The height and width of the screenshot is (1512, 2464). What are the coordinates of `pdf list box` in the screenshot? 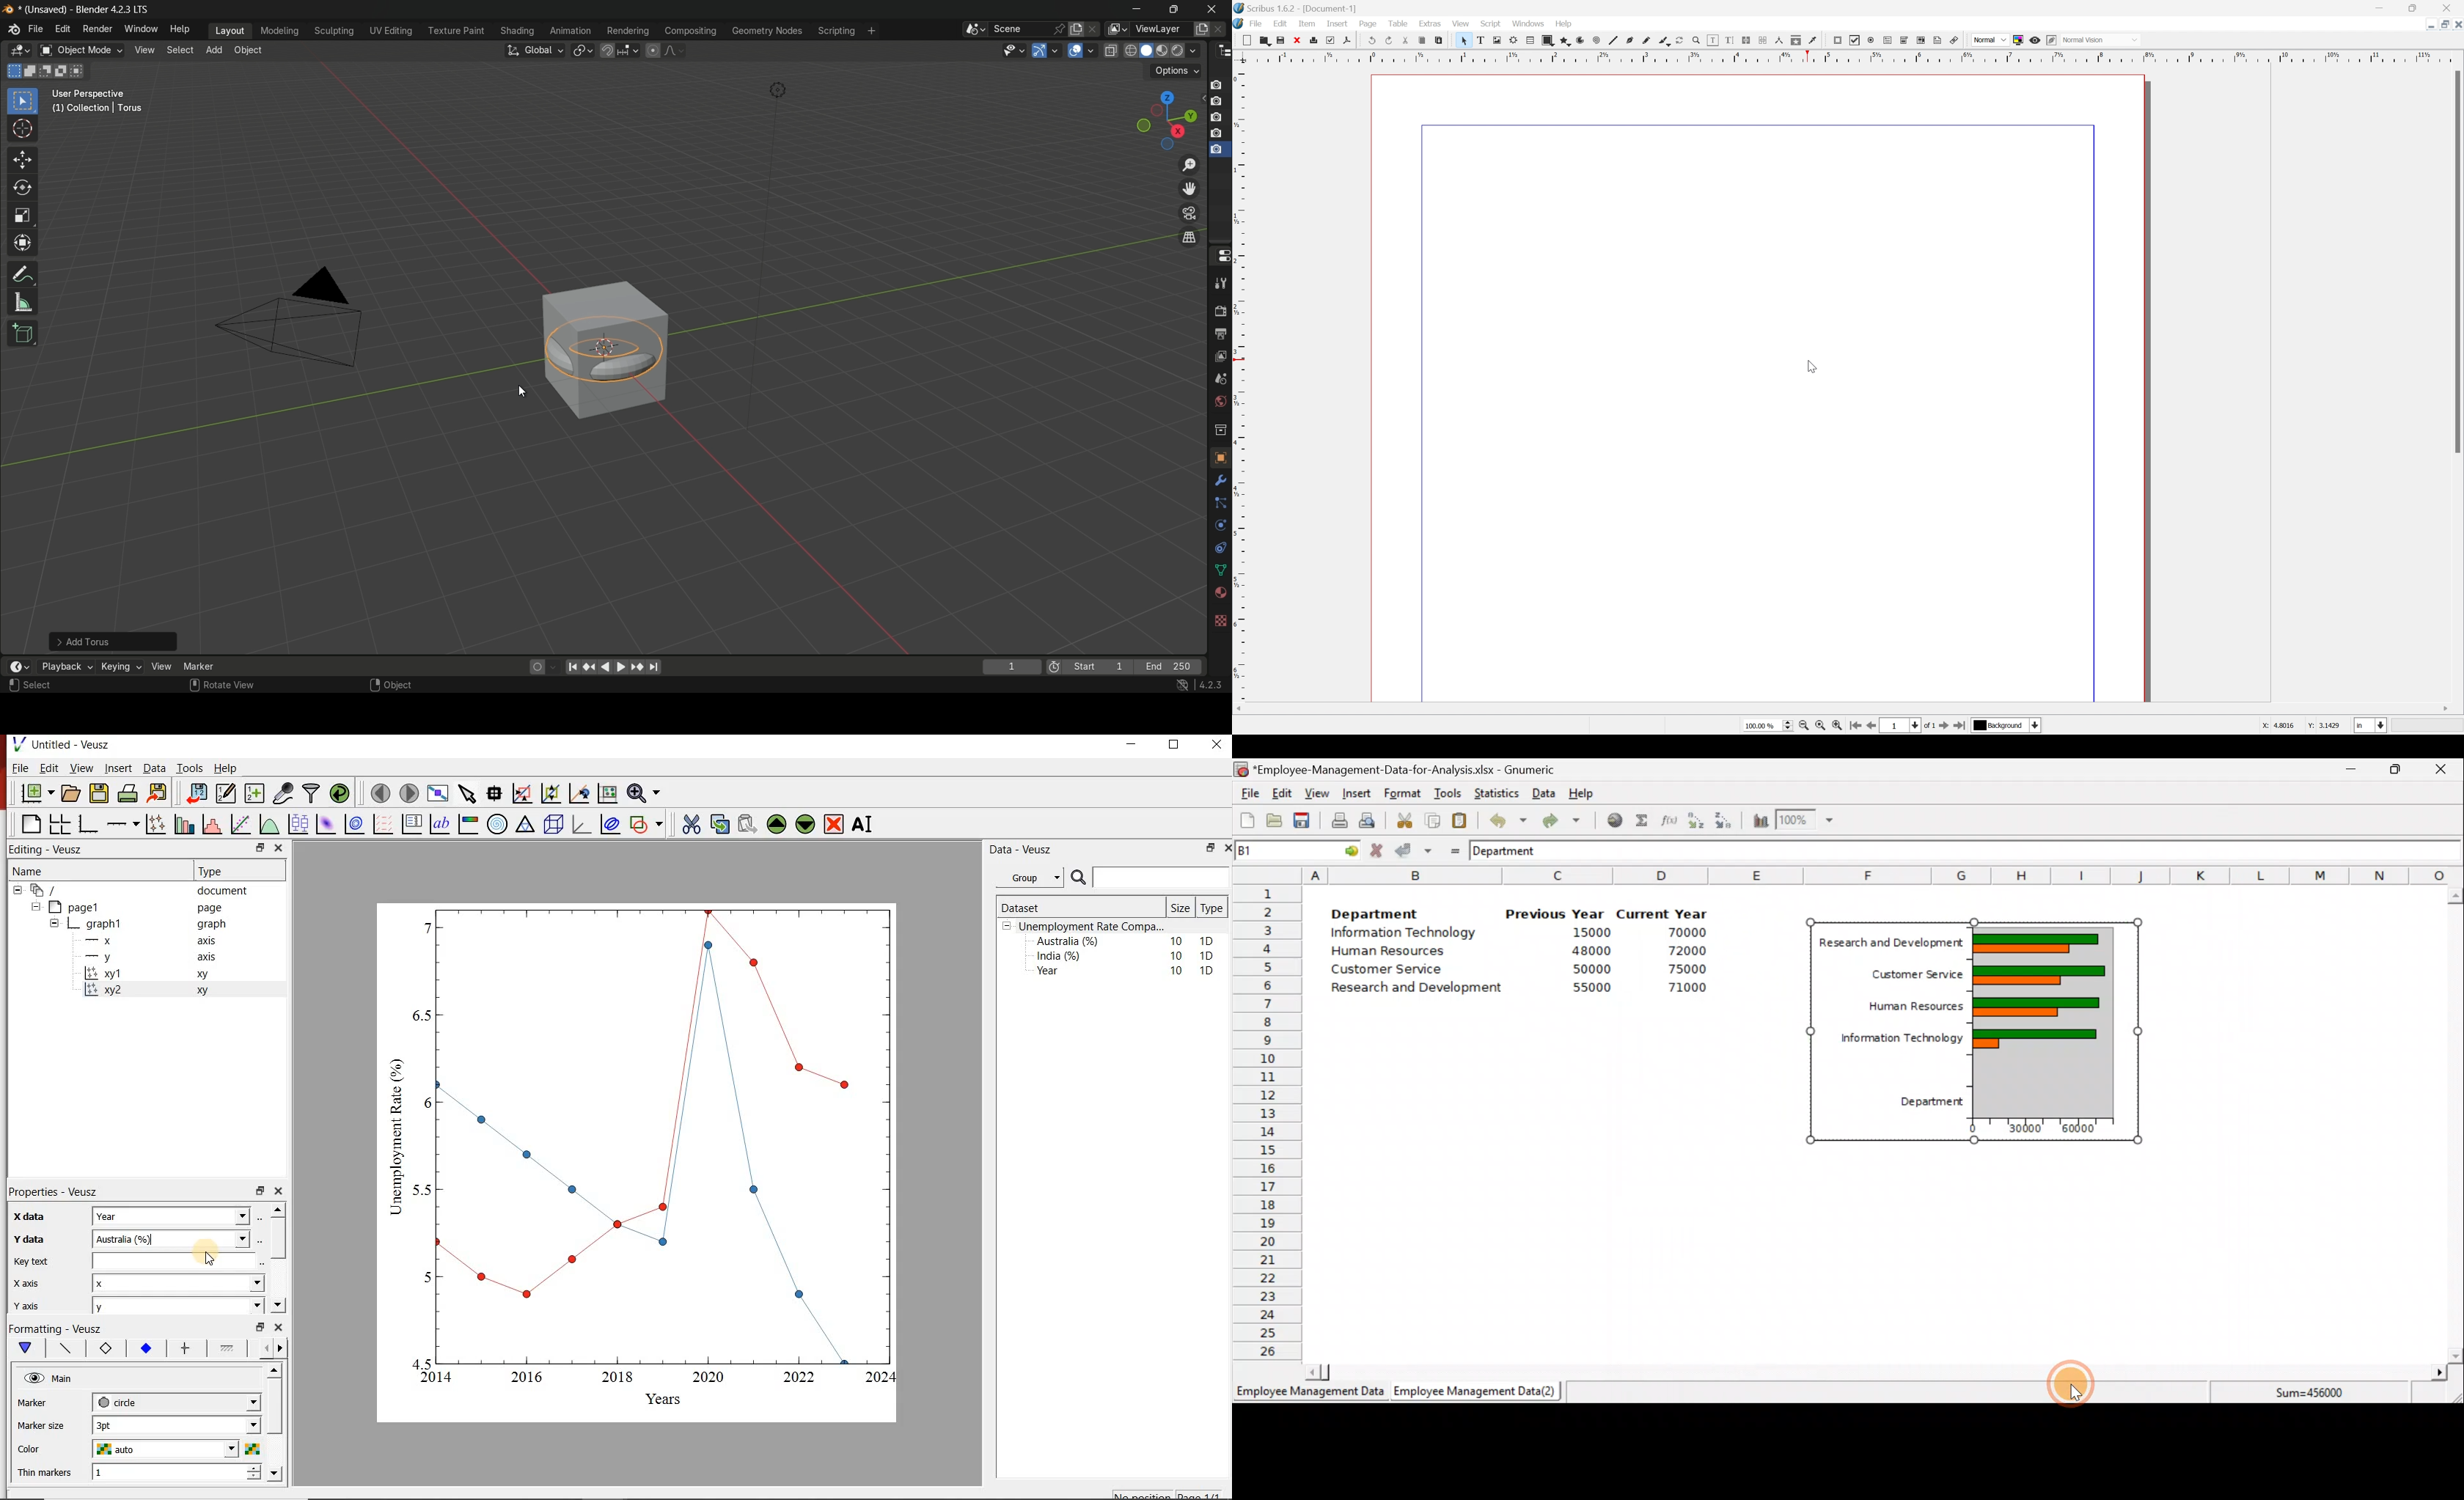 It's located at (1921, 40).